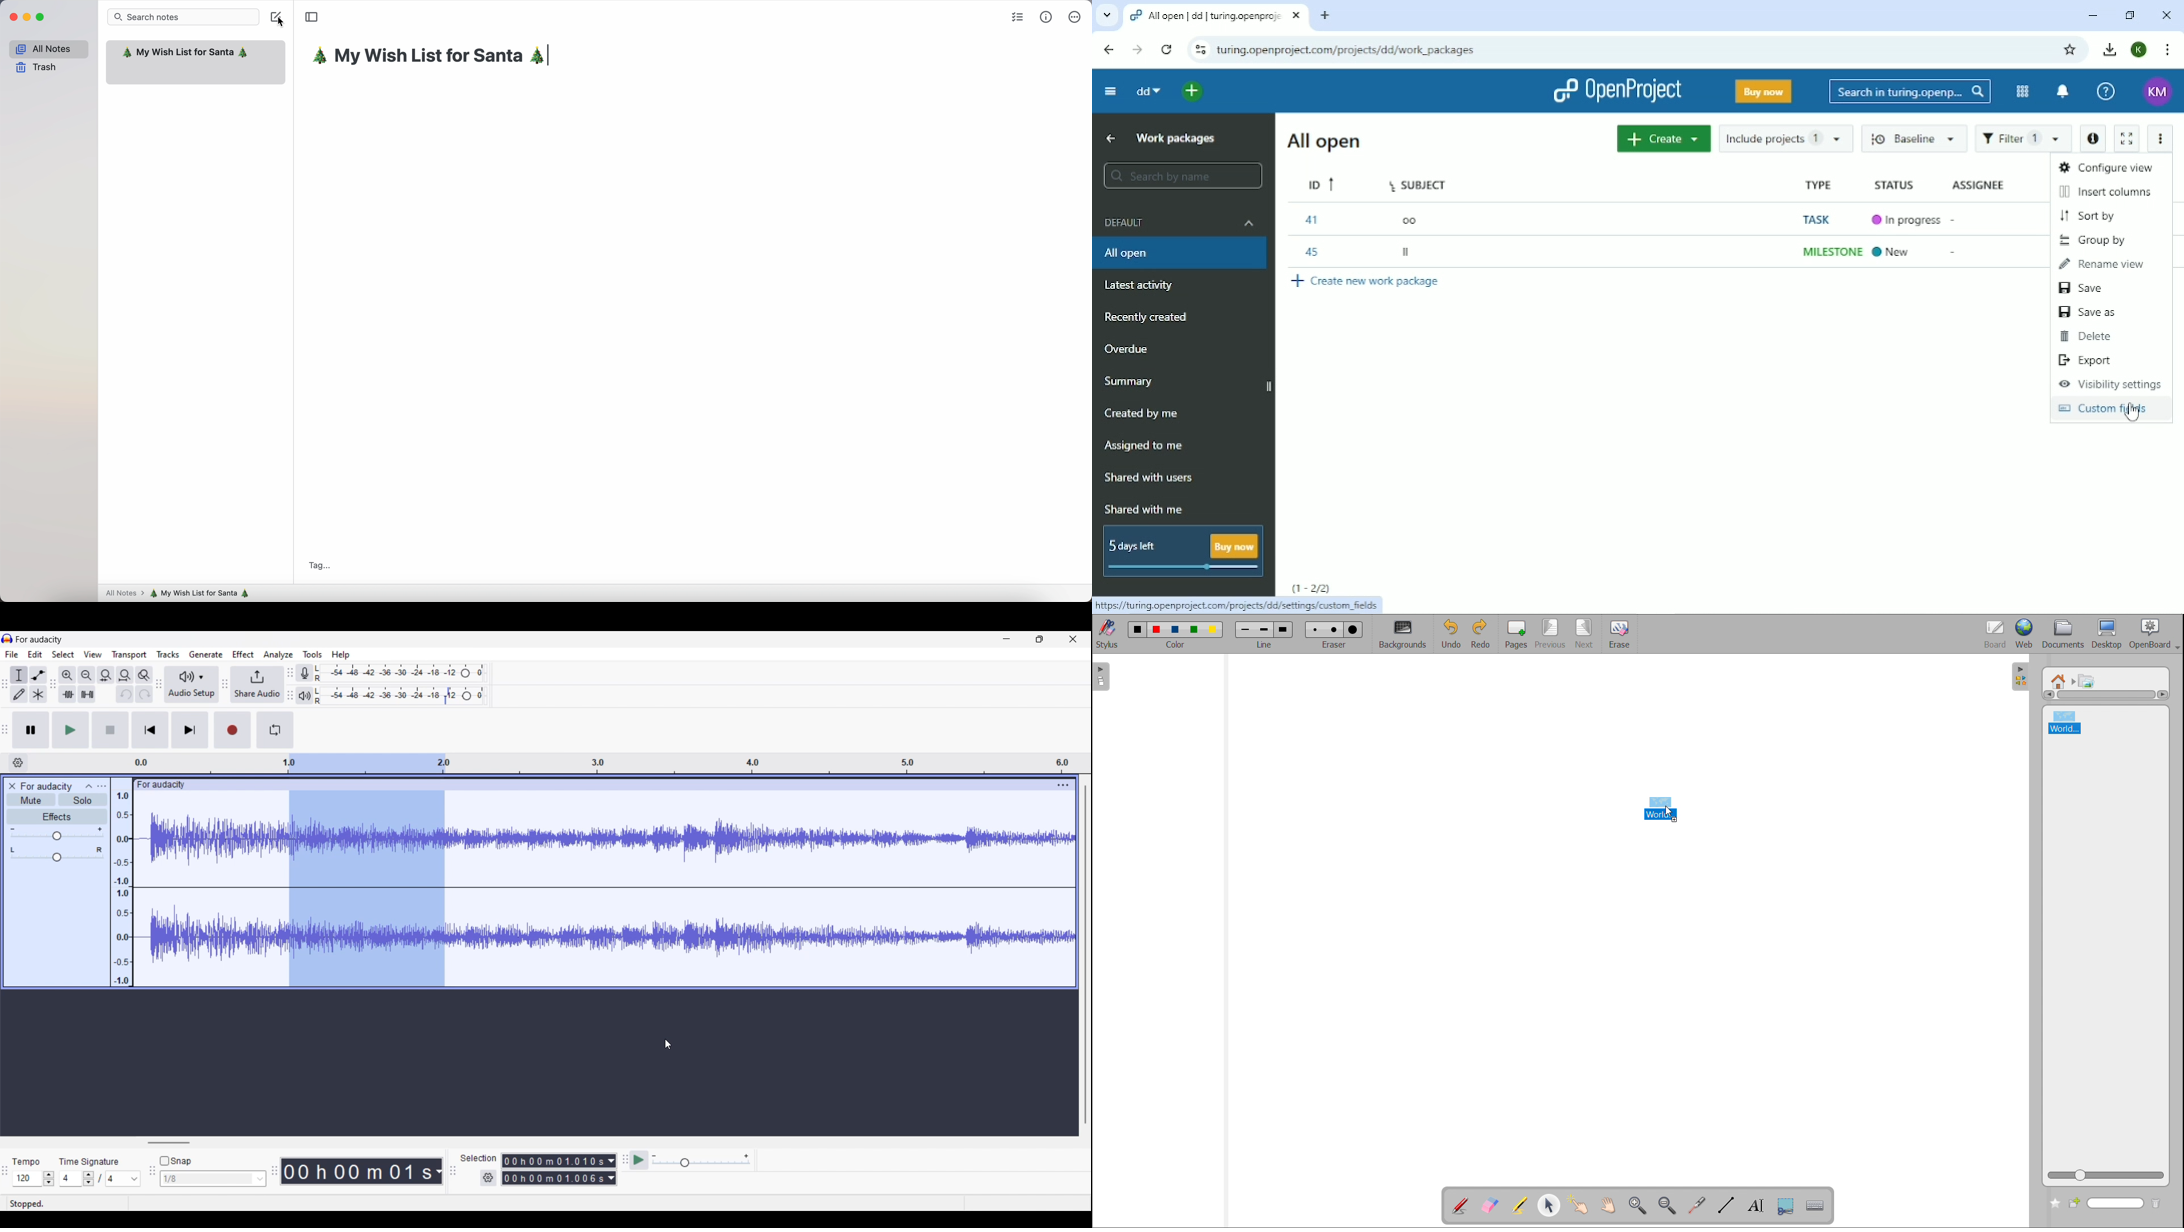 The width and height of the screenshot is (2184, 1232). I want to click on Selection duration settings, so click(488, 1178).